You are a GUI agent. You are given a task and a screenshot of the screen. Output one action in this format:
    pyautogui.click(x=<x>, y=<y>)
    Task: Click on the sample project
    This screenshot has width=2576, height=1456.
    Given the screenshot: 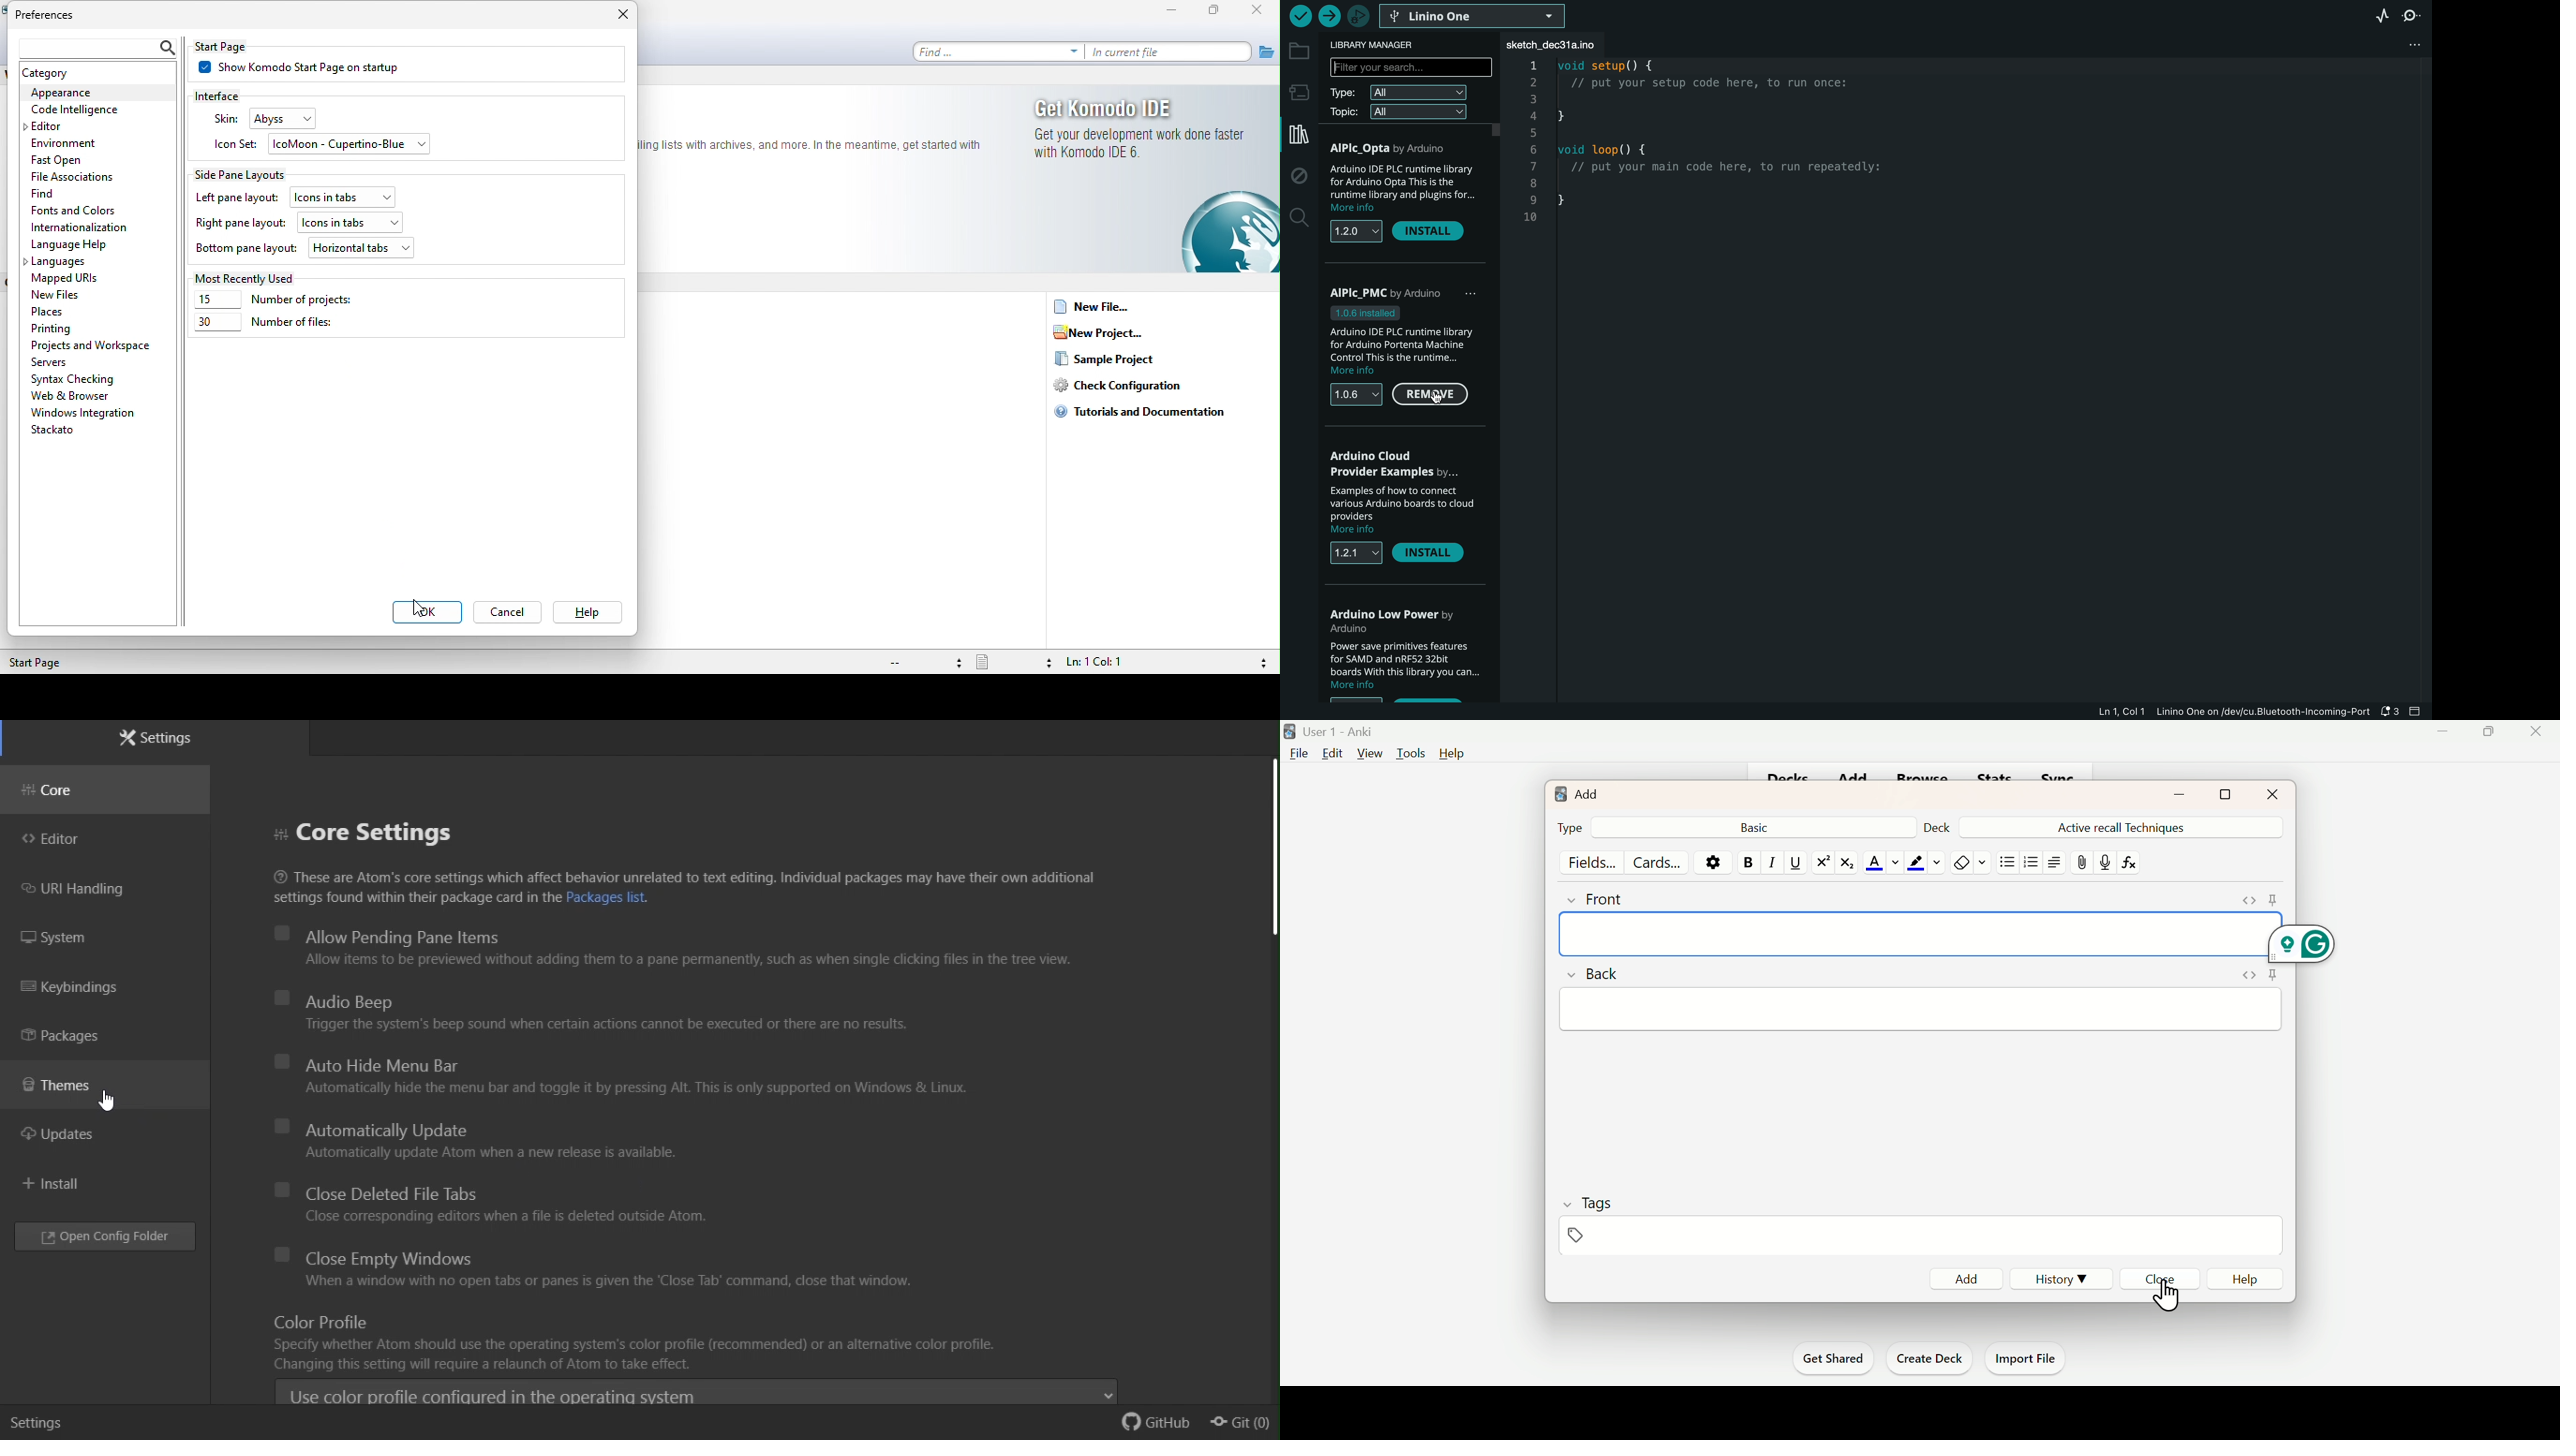 What is the action you would take?
    pyautogui.click(x=1121, y=361)
    